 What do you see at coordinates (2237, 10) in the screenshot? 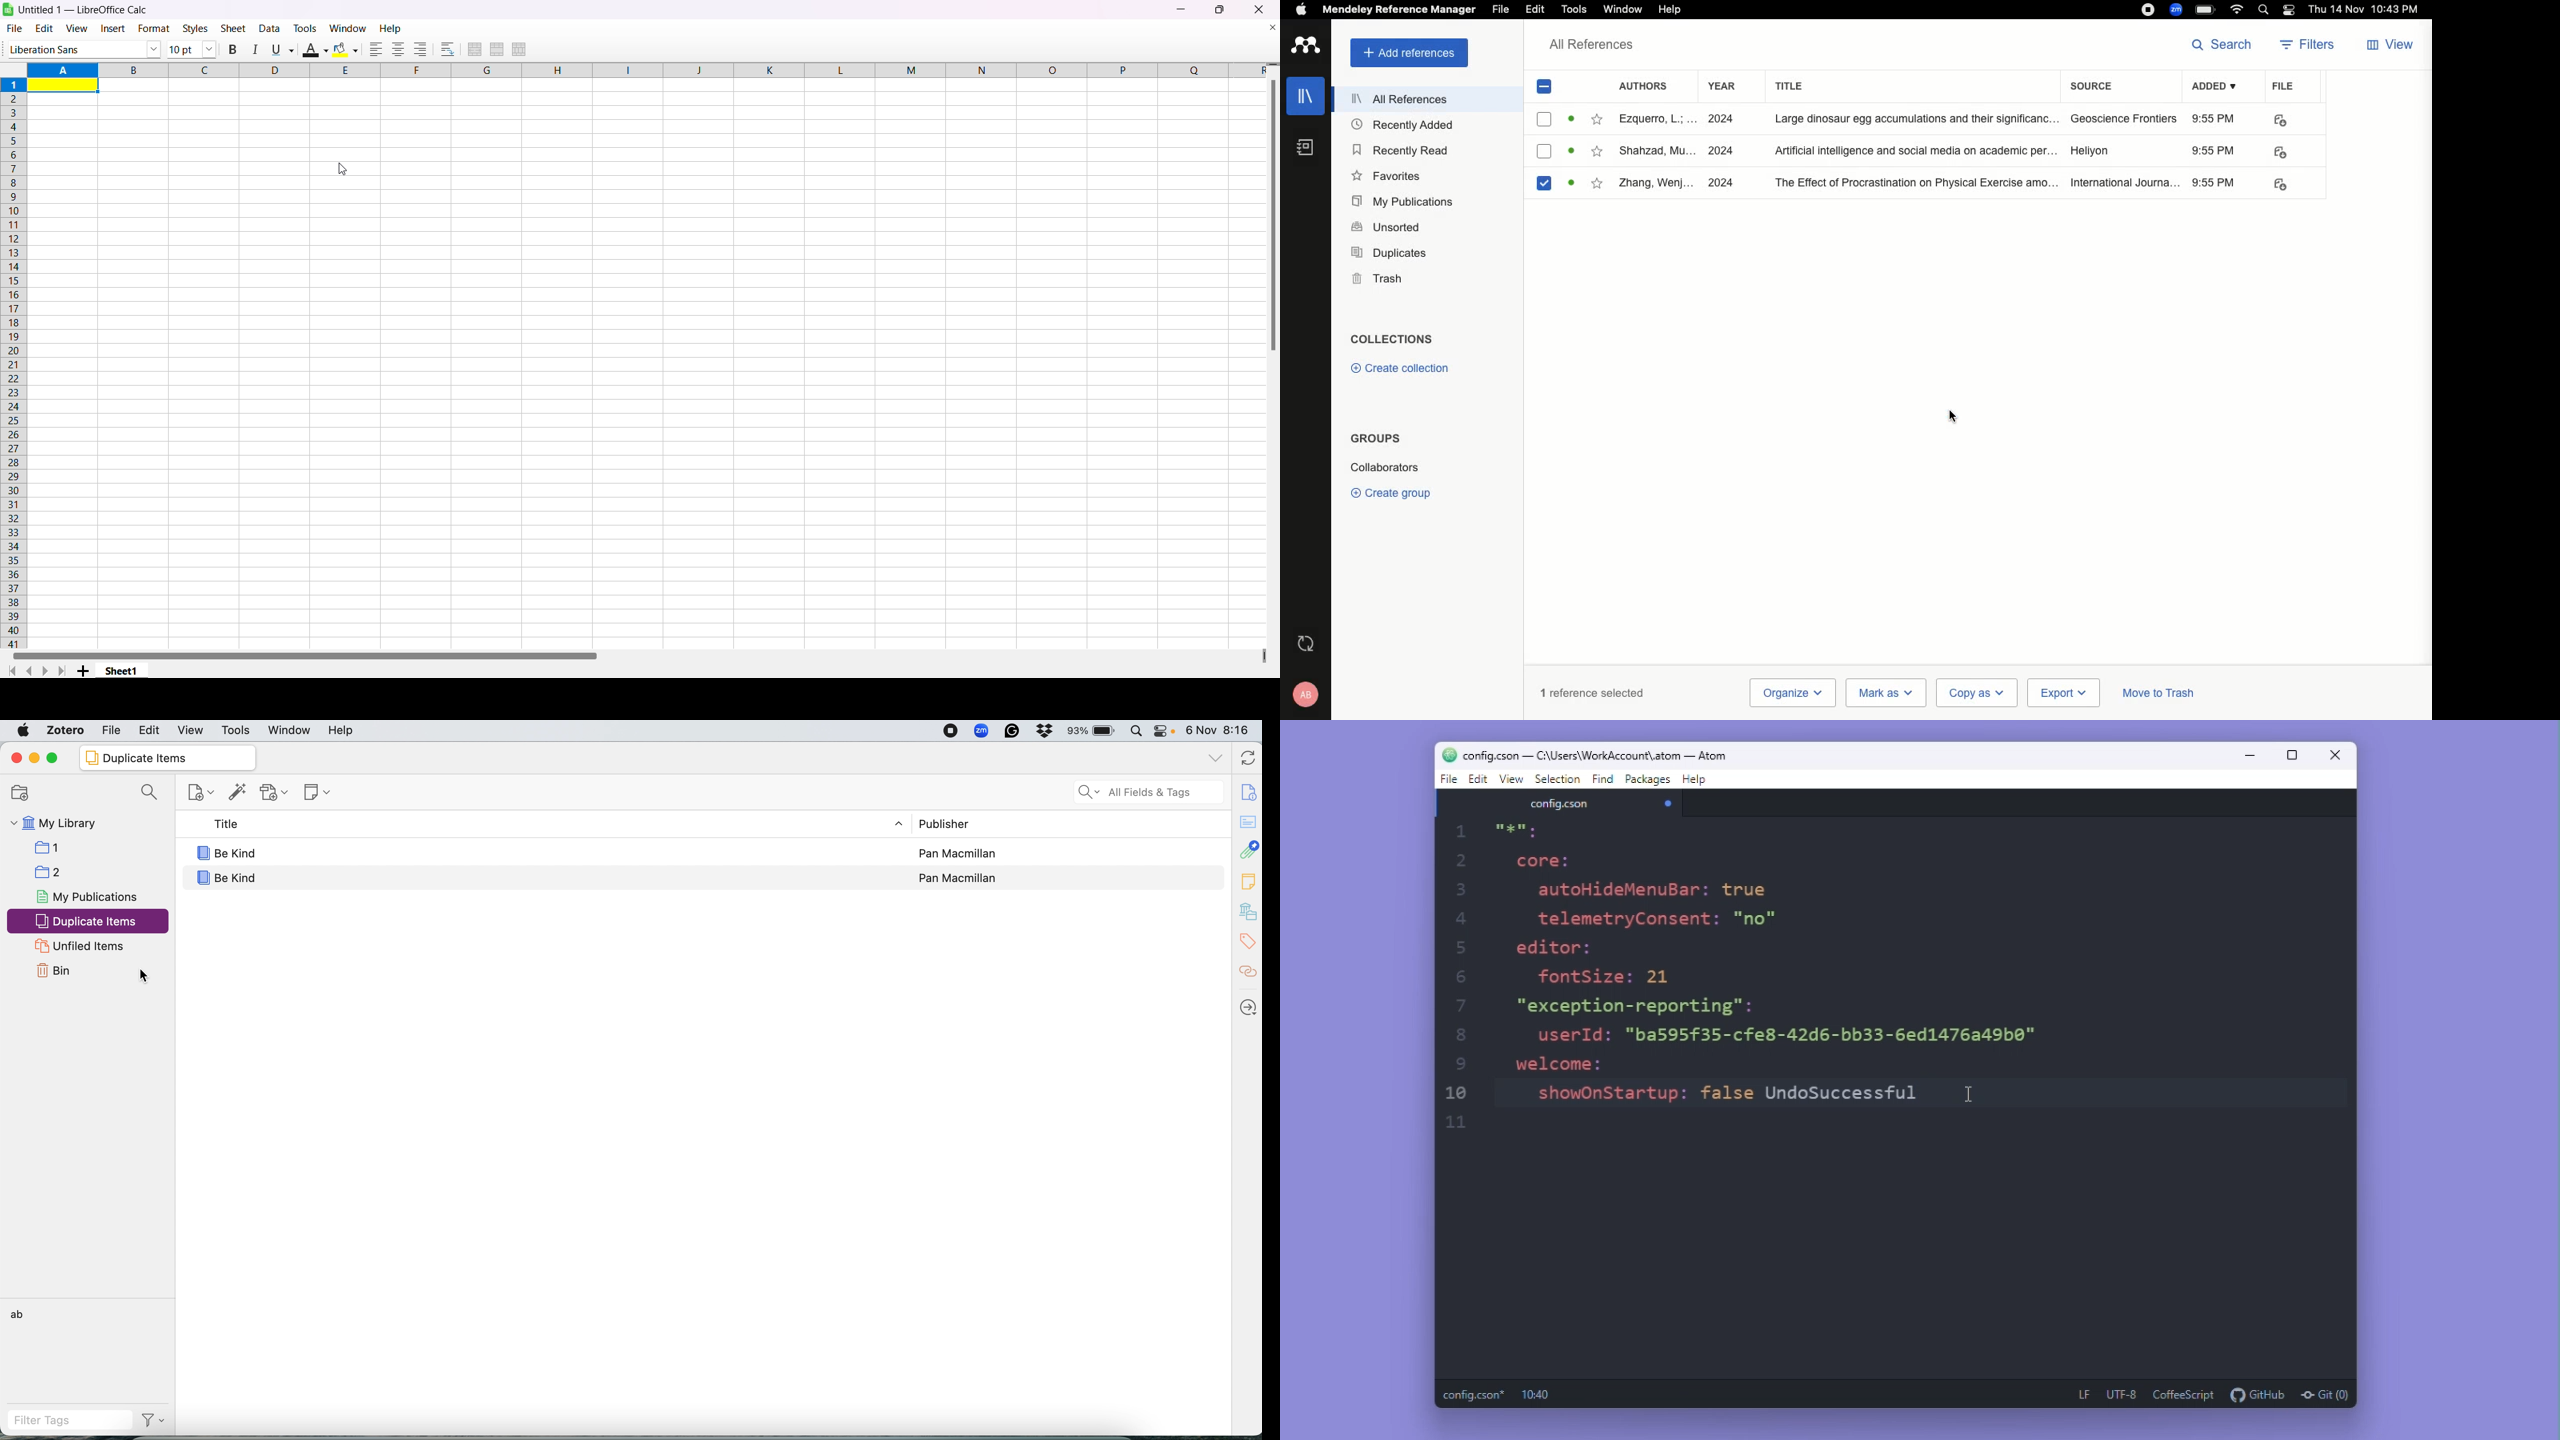
I see `Internet` at bounding box center [2237, 10].